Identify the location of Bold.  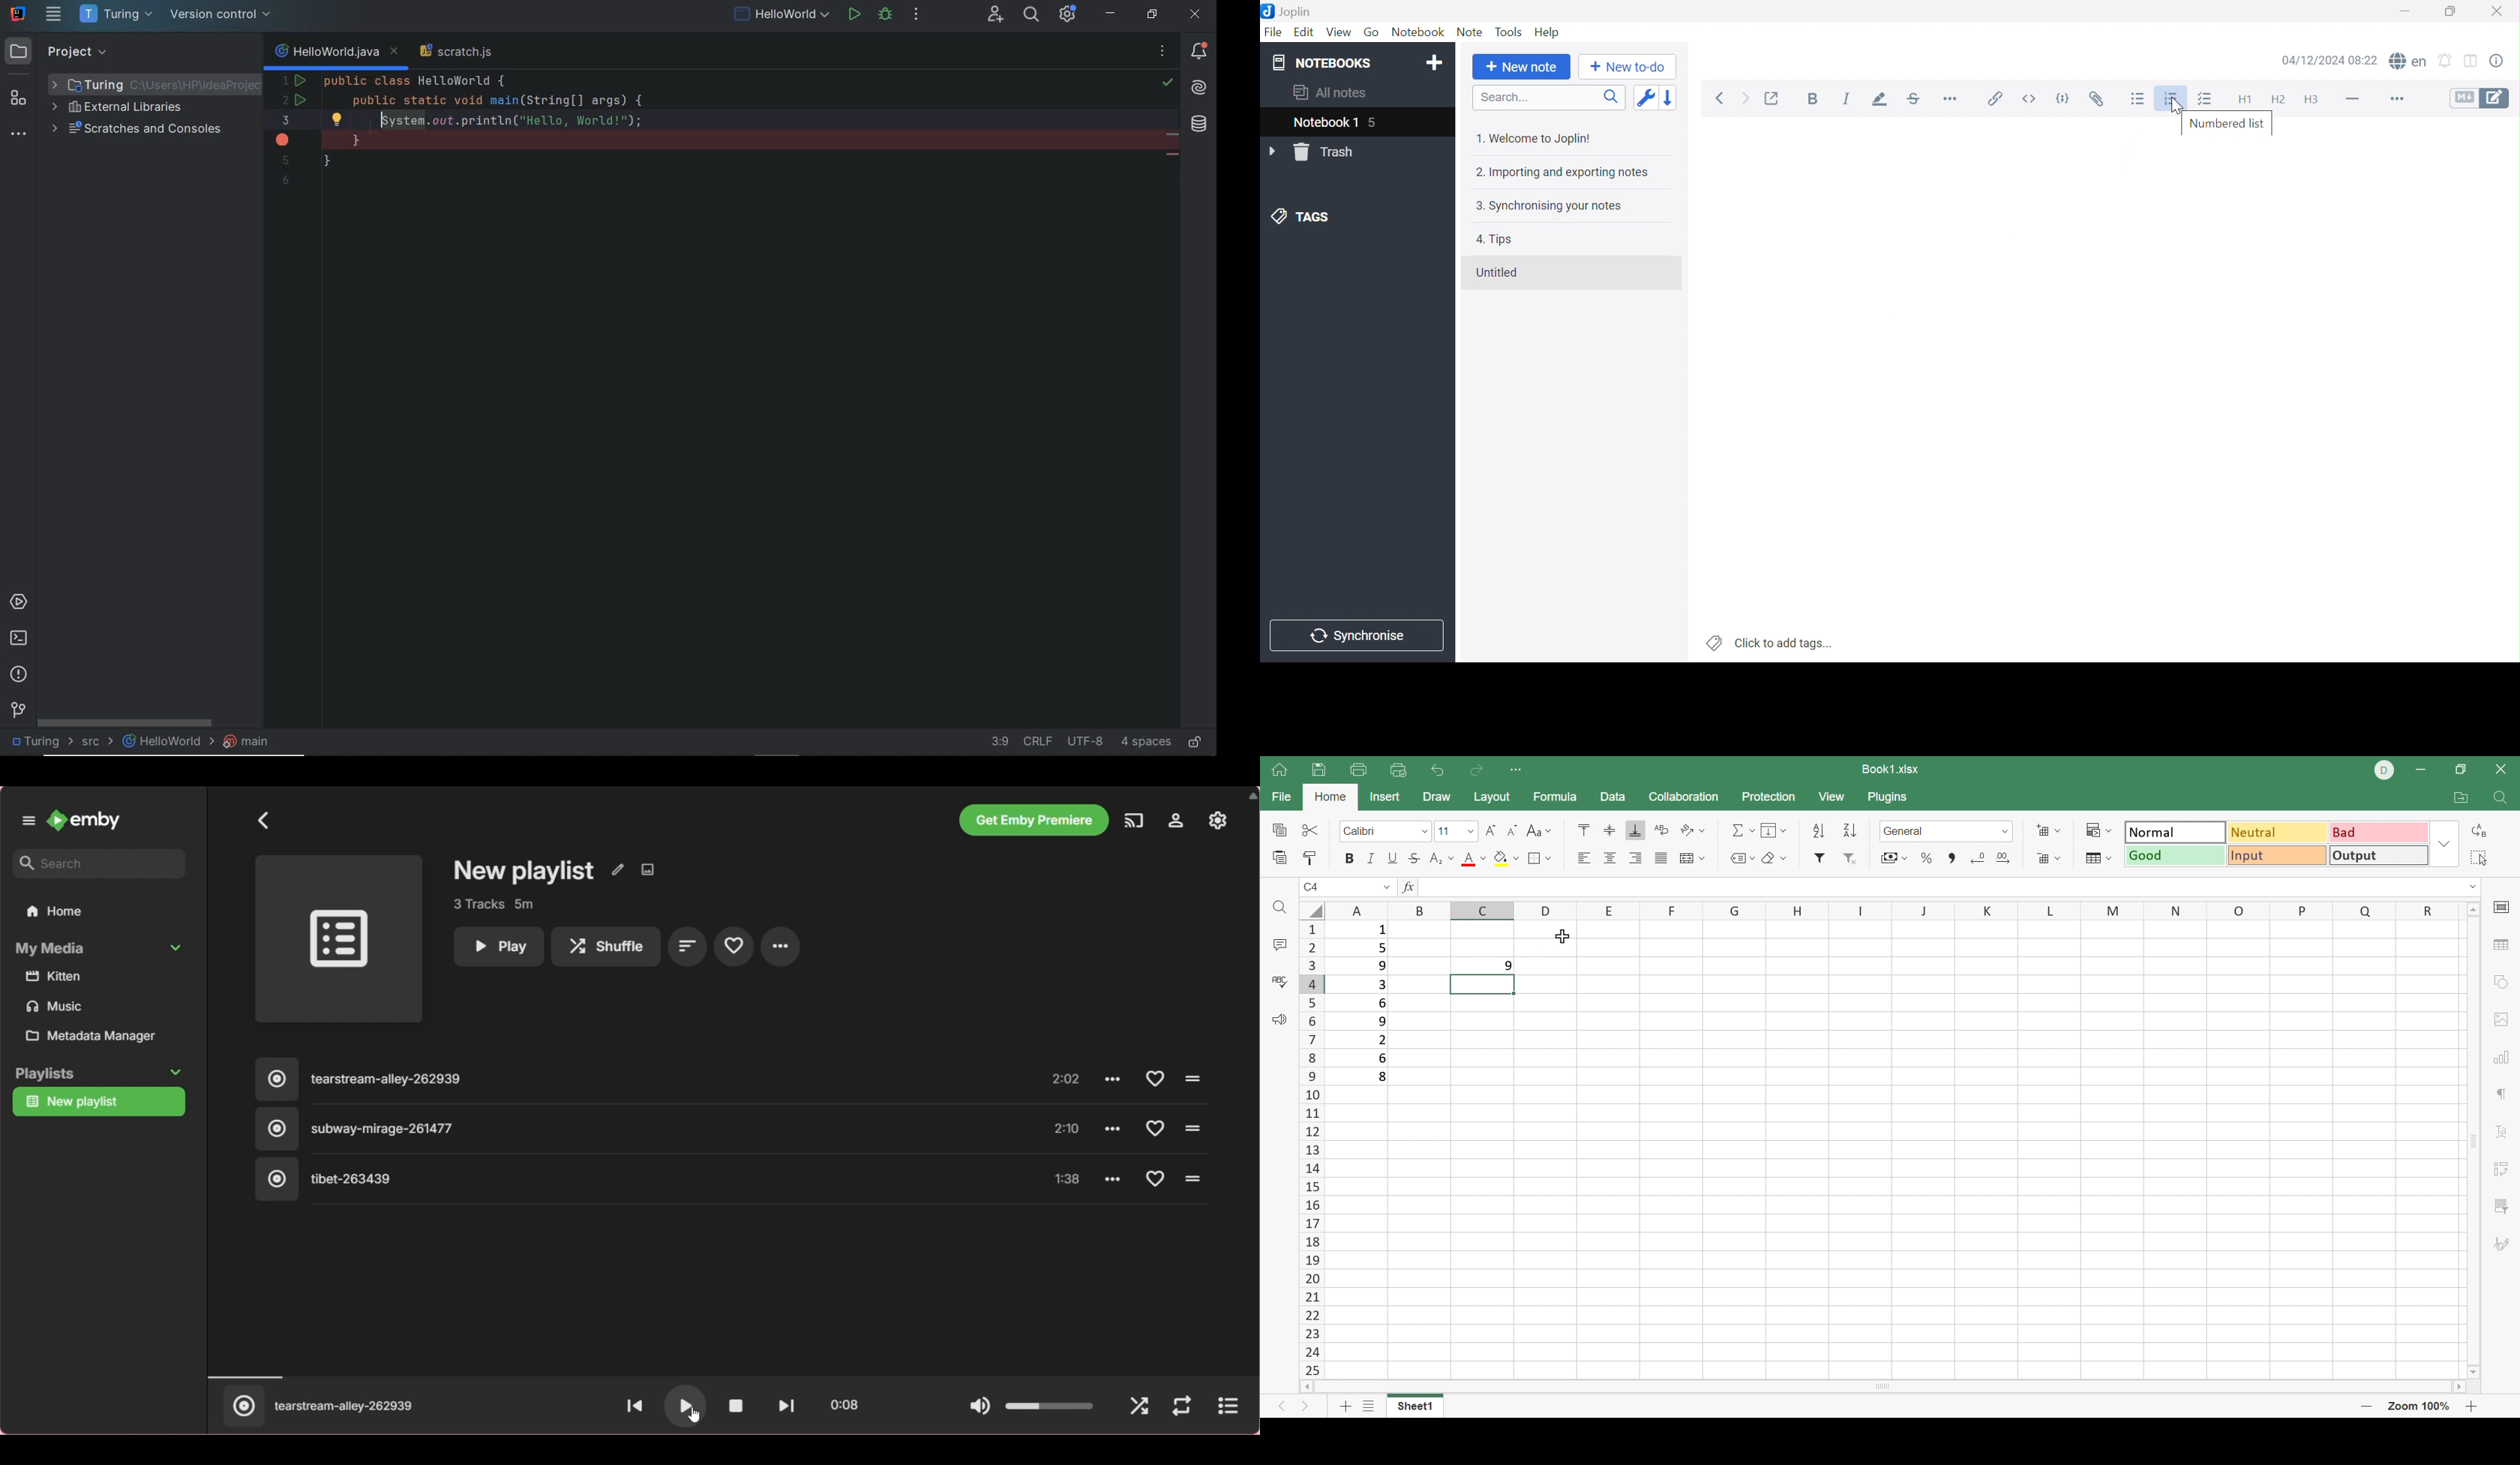
(1347, 857).